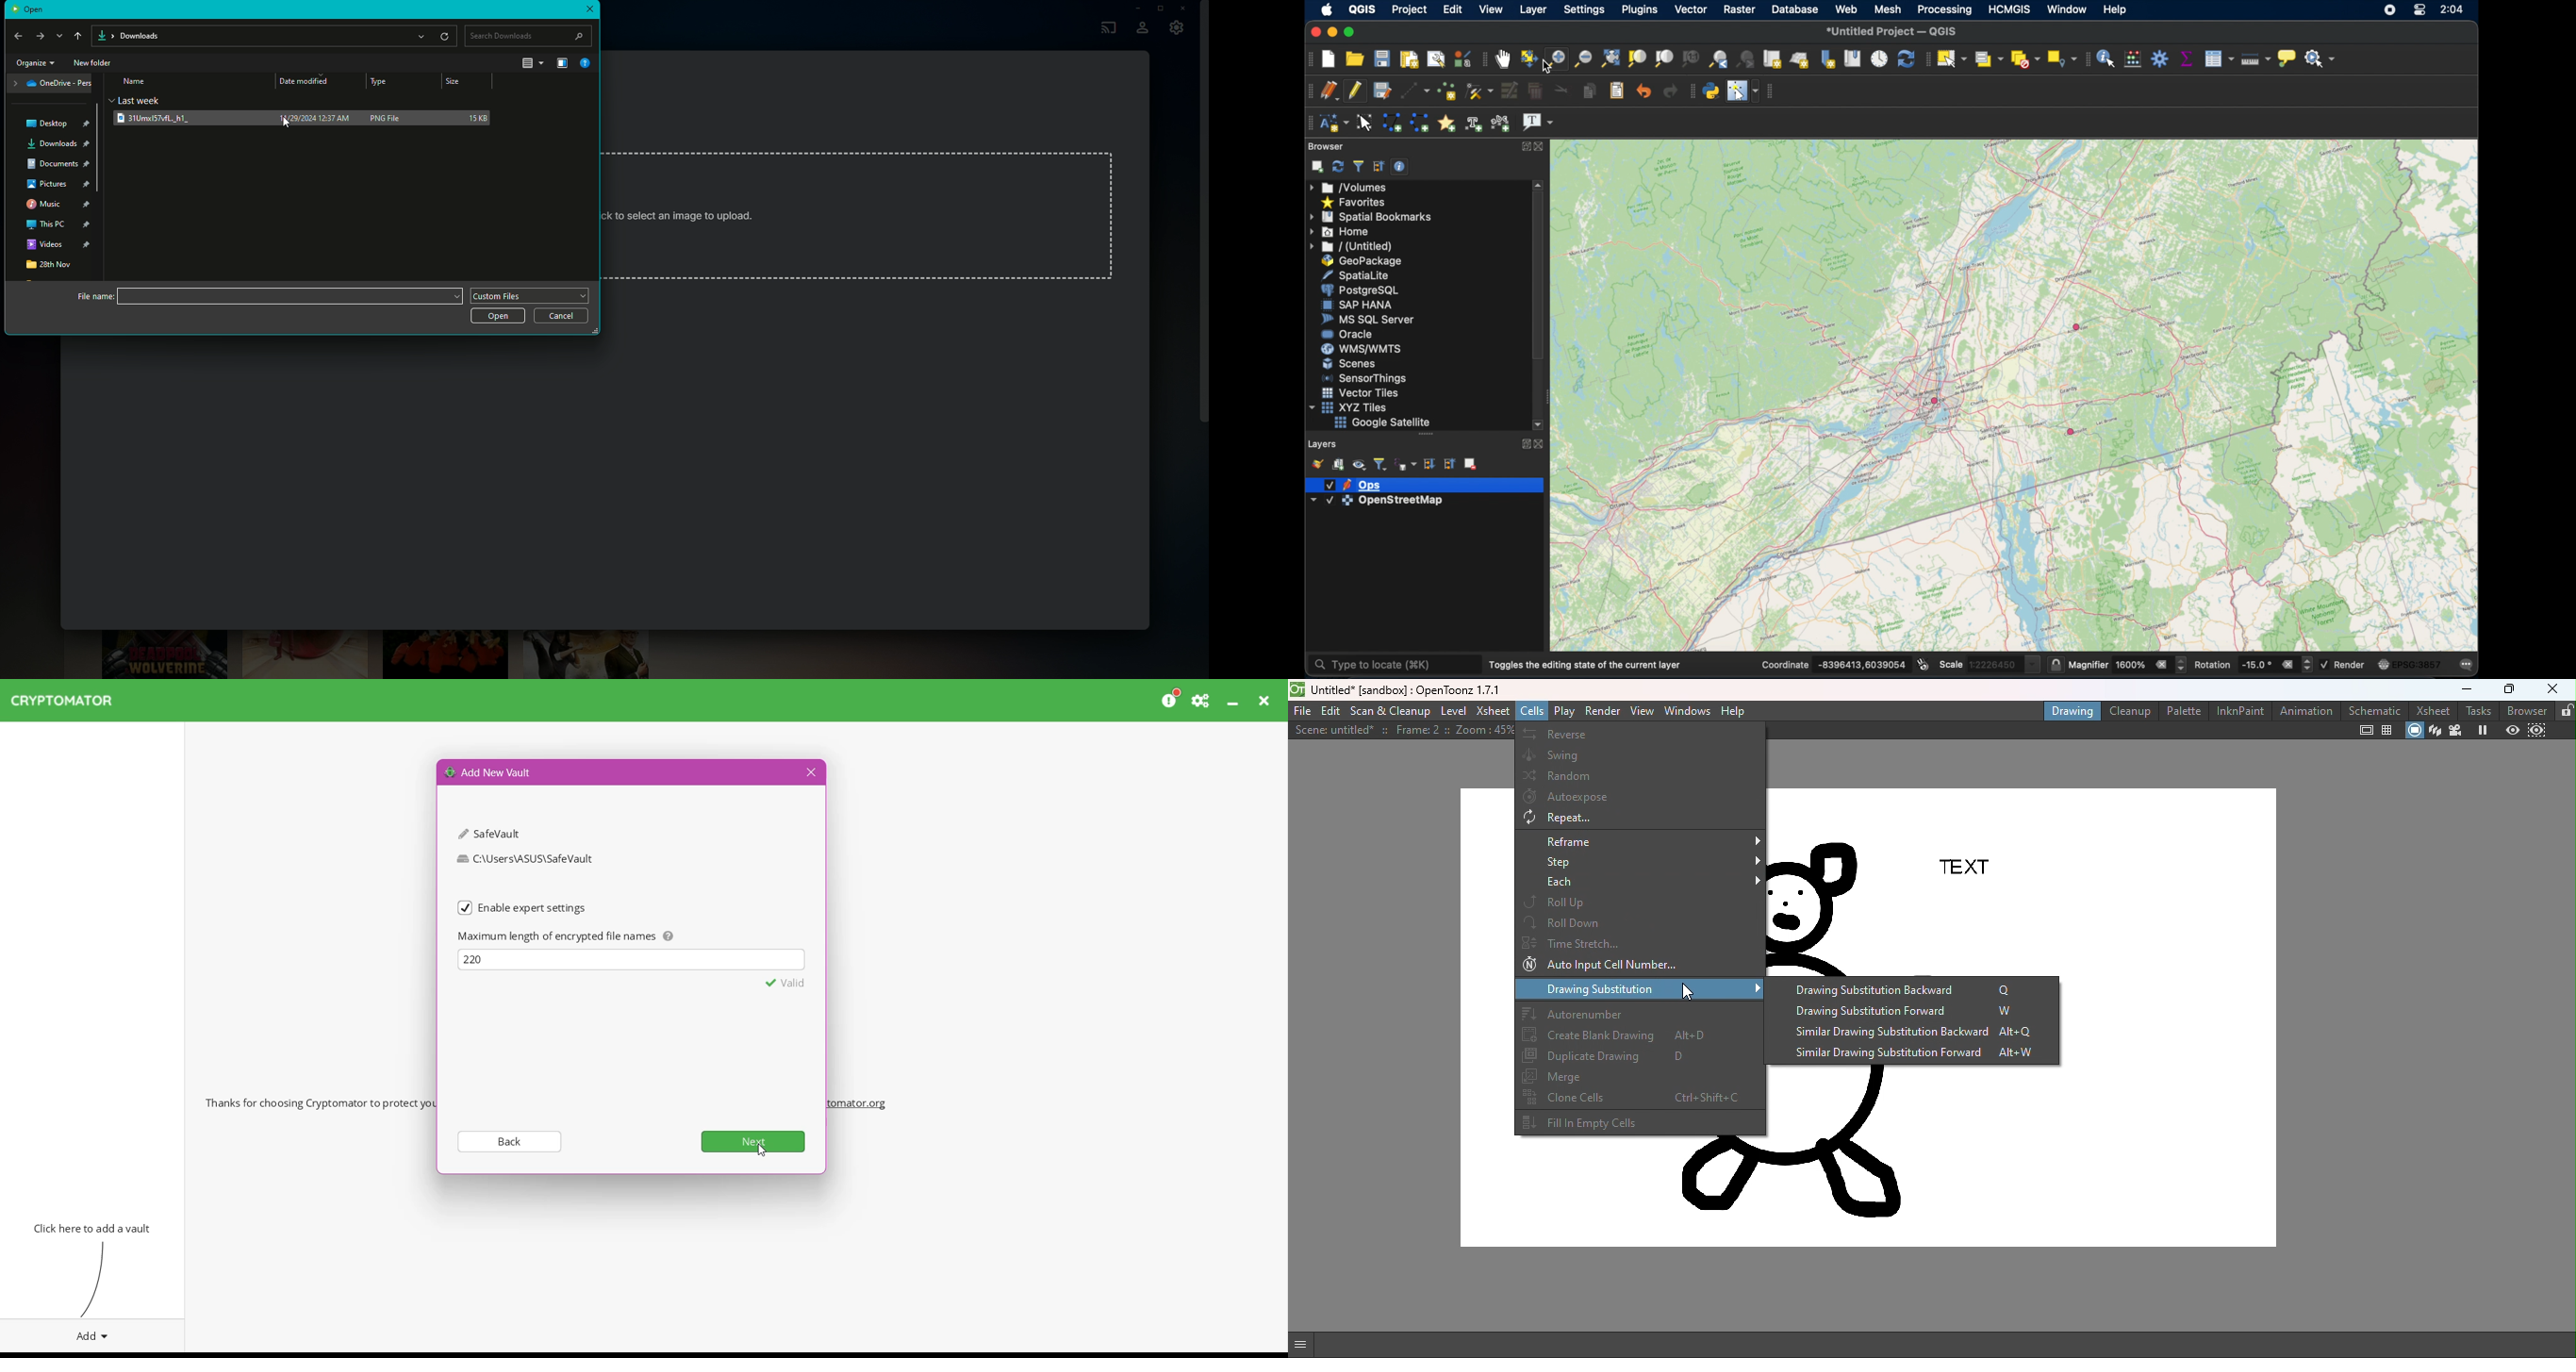  What do you see at coordinates (1358, 465) in the screenshot?
I see `manage map themes` at bounding box center [1358, 465].